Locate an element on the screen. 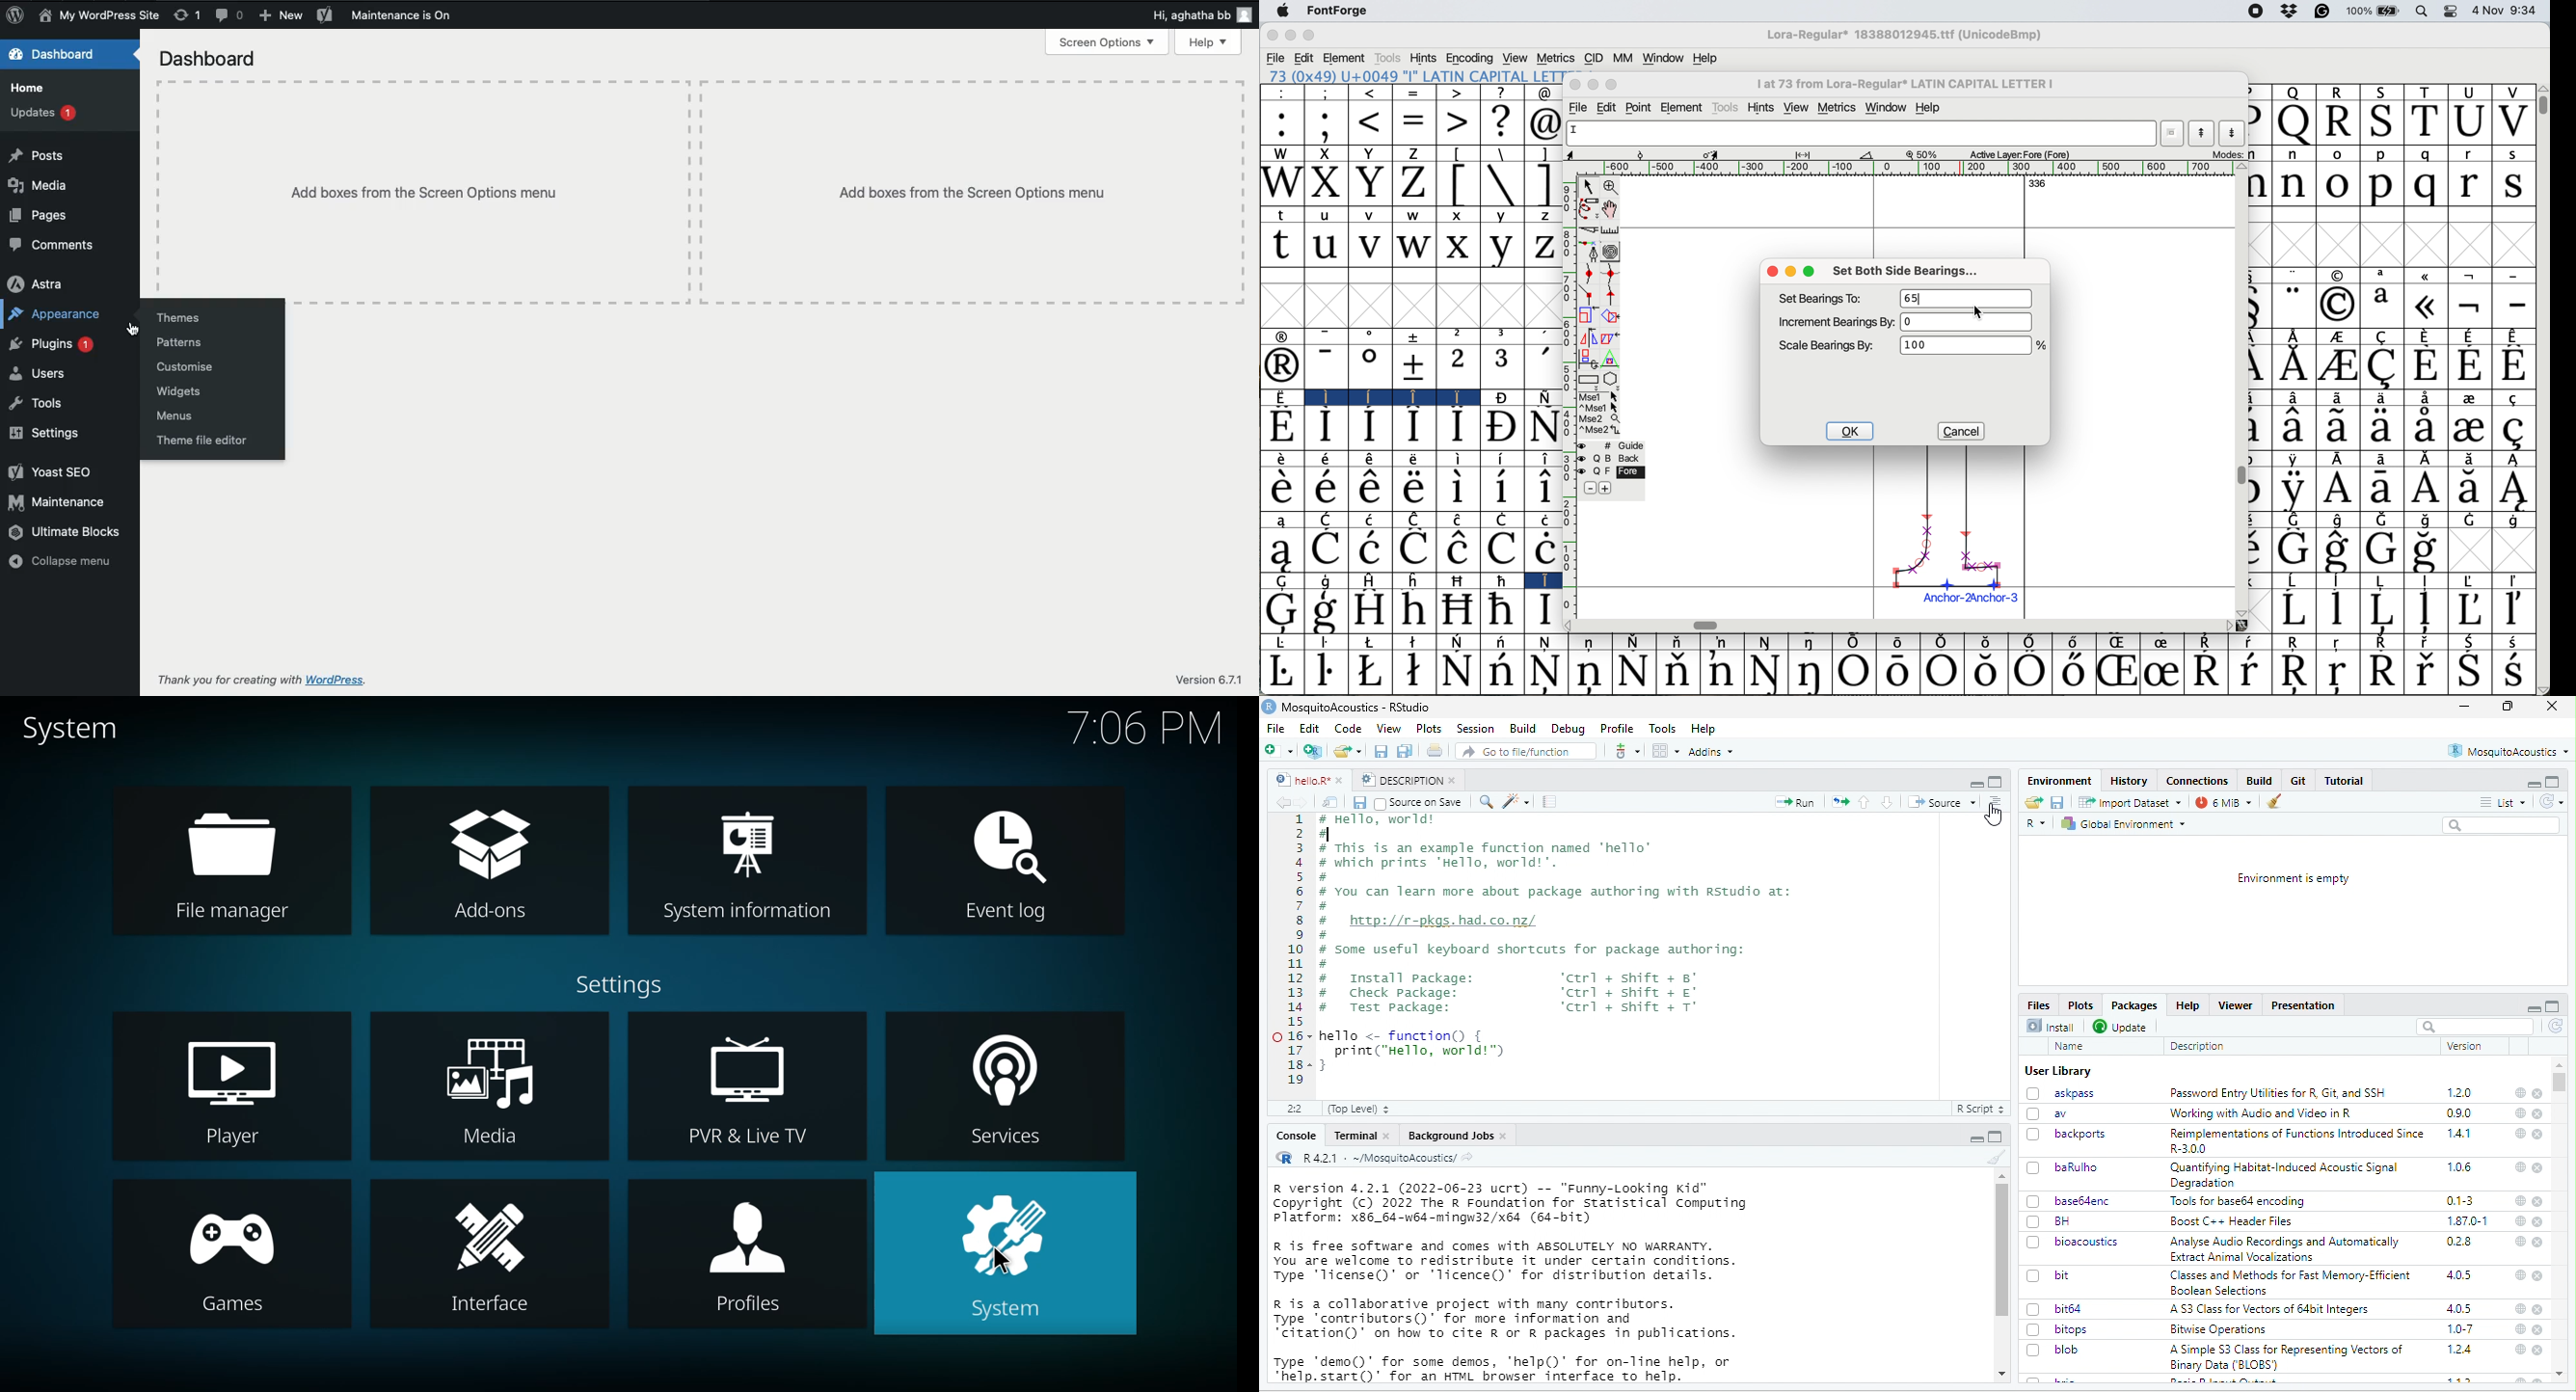 Image resolution: width=2576 pixels, height=1400 pixels. close is located at coordinates (2538, 1241).